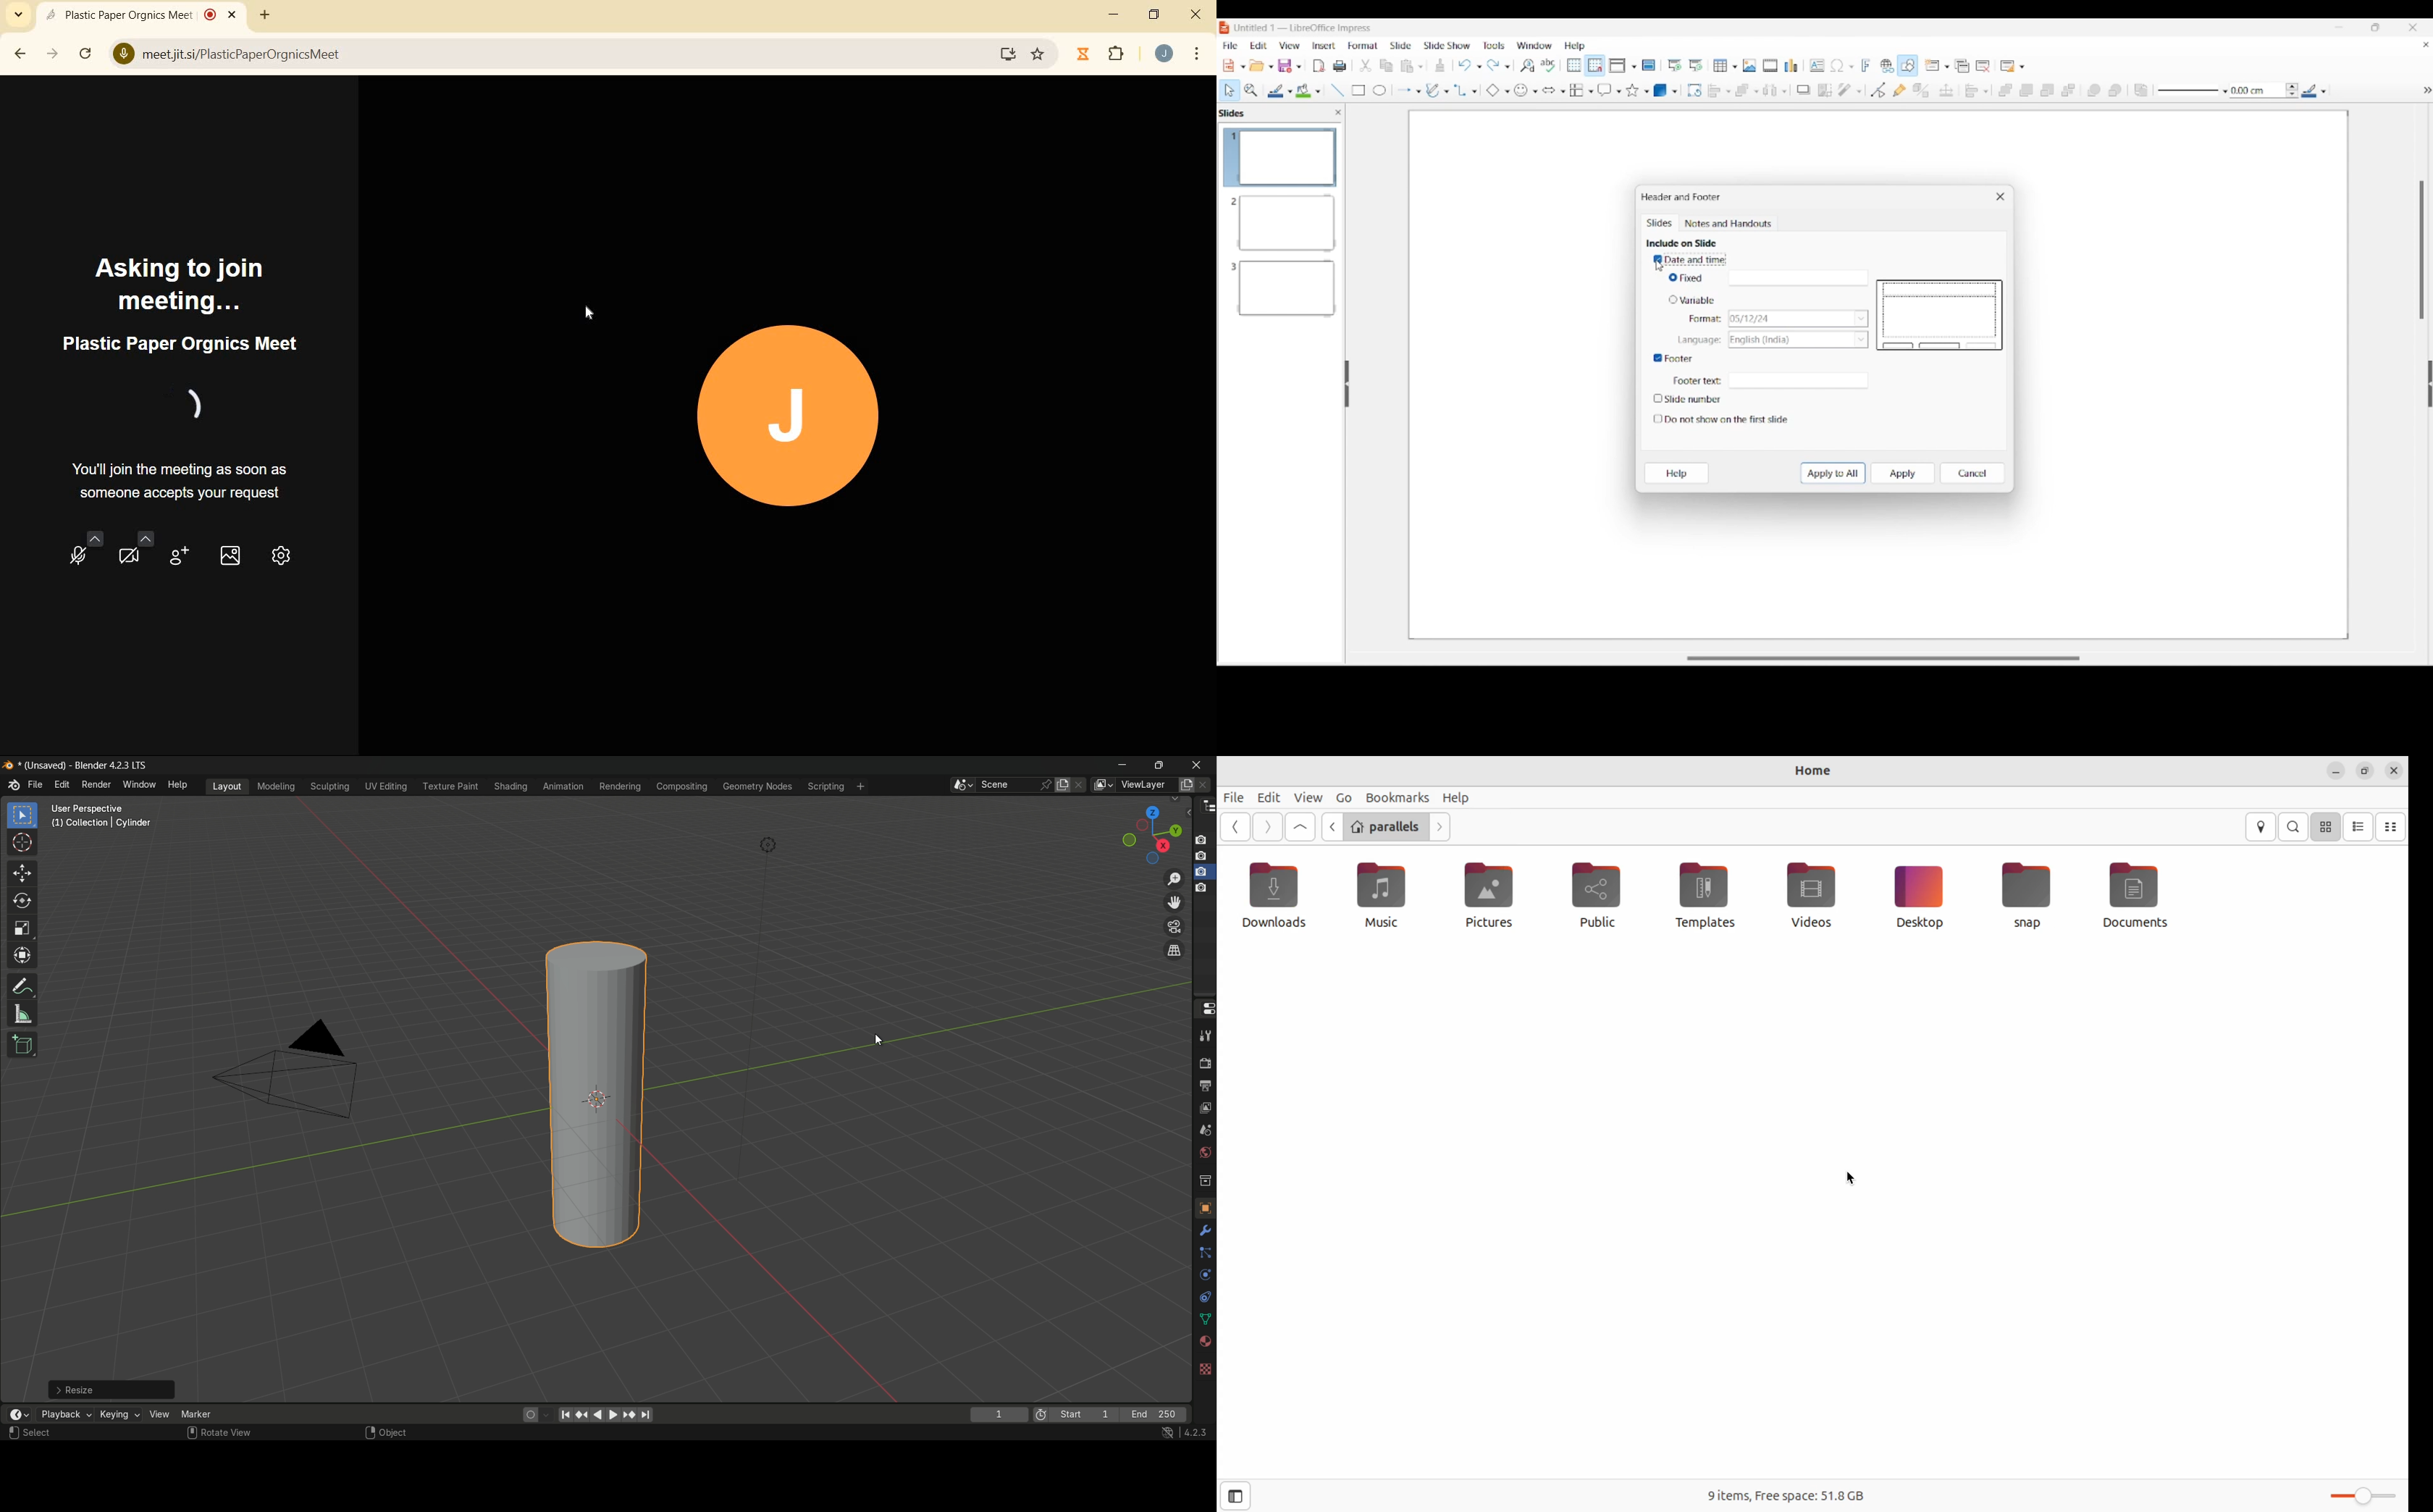  I want to click on Slide layout, so click(2014, 66).